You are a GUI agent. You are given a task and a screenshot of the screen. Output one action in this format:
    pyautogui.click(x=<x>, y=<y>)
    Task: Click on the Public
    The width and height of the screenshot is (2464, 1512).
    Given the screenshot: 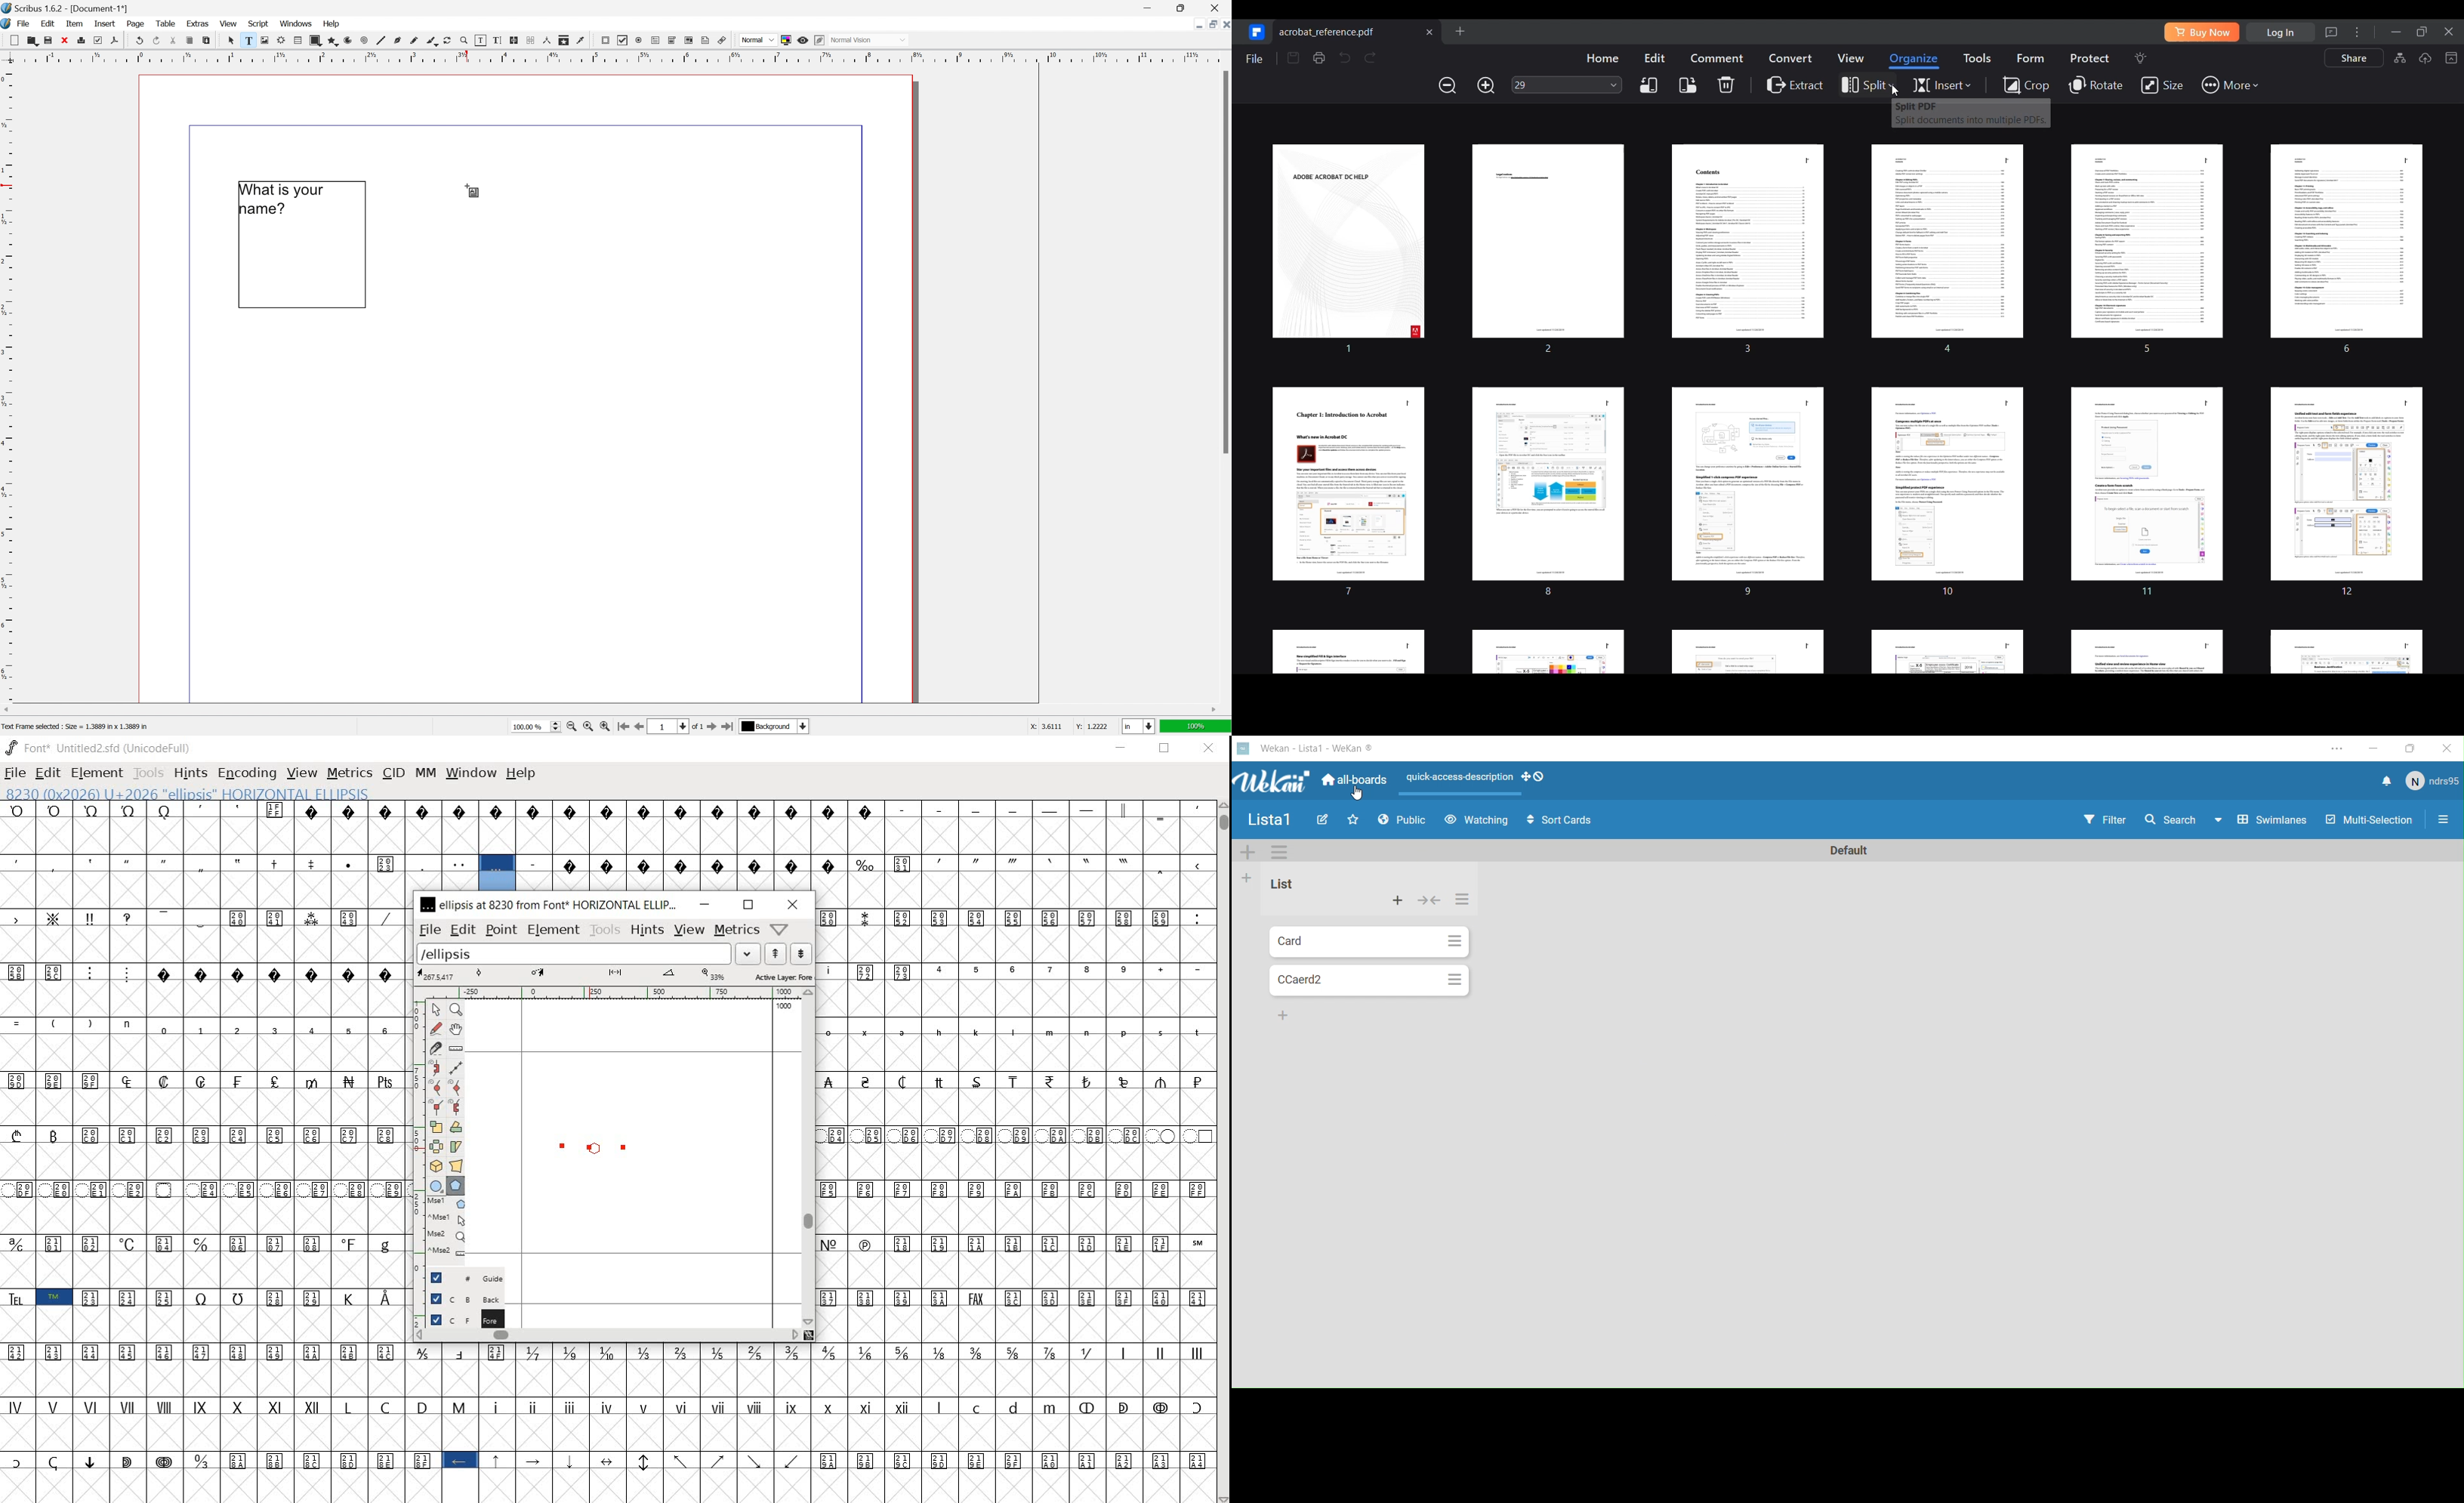 What is the action you would take?
    pyautogui.click(x=1400, y=822)
    